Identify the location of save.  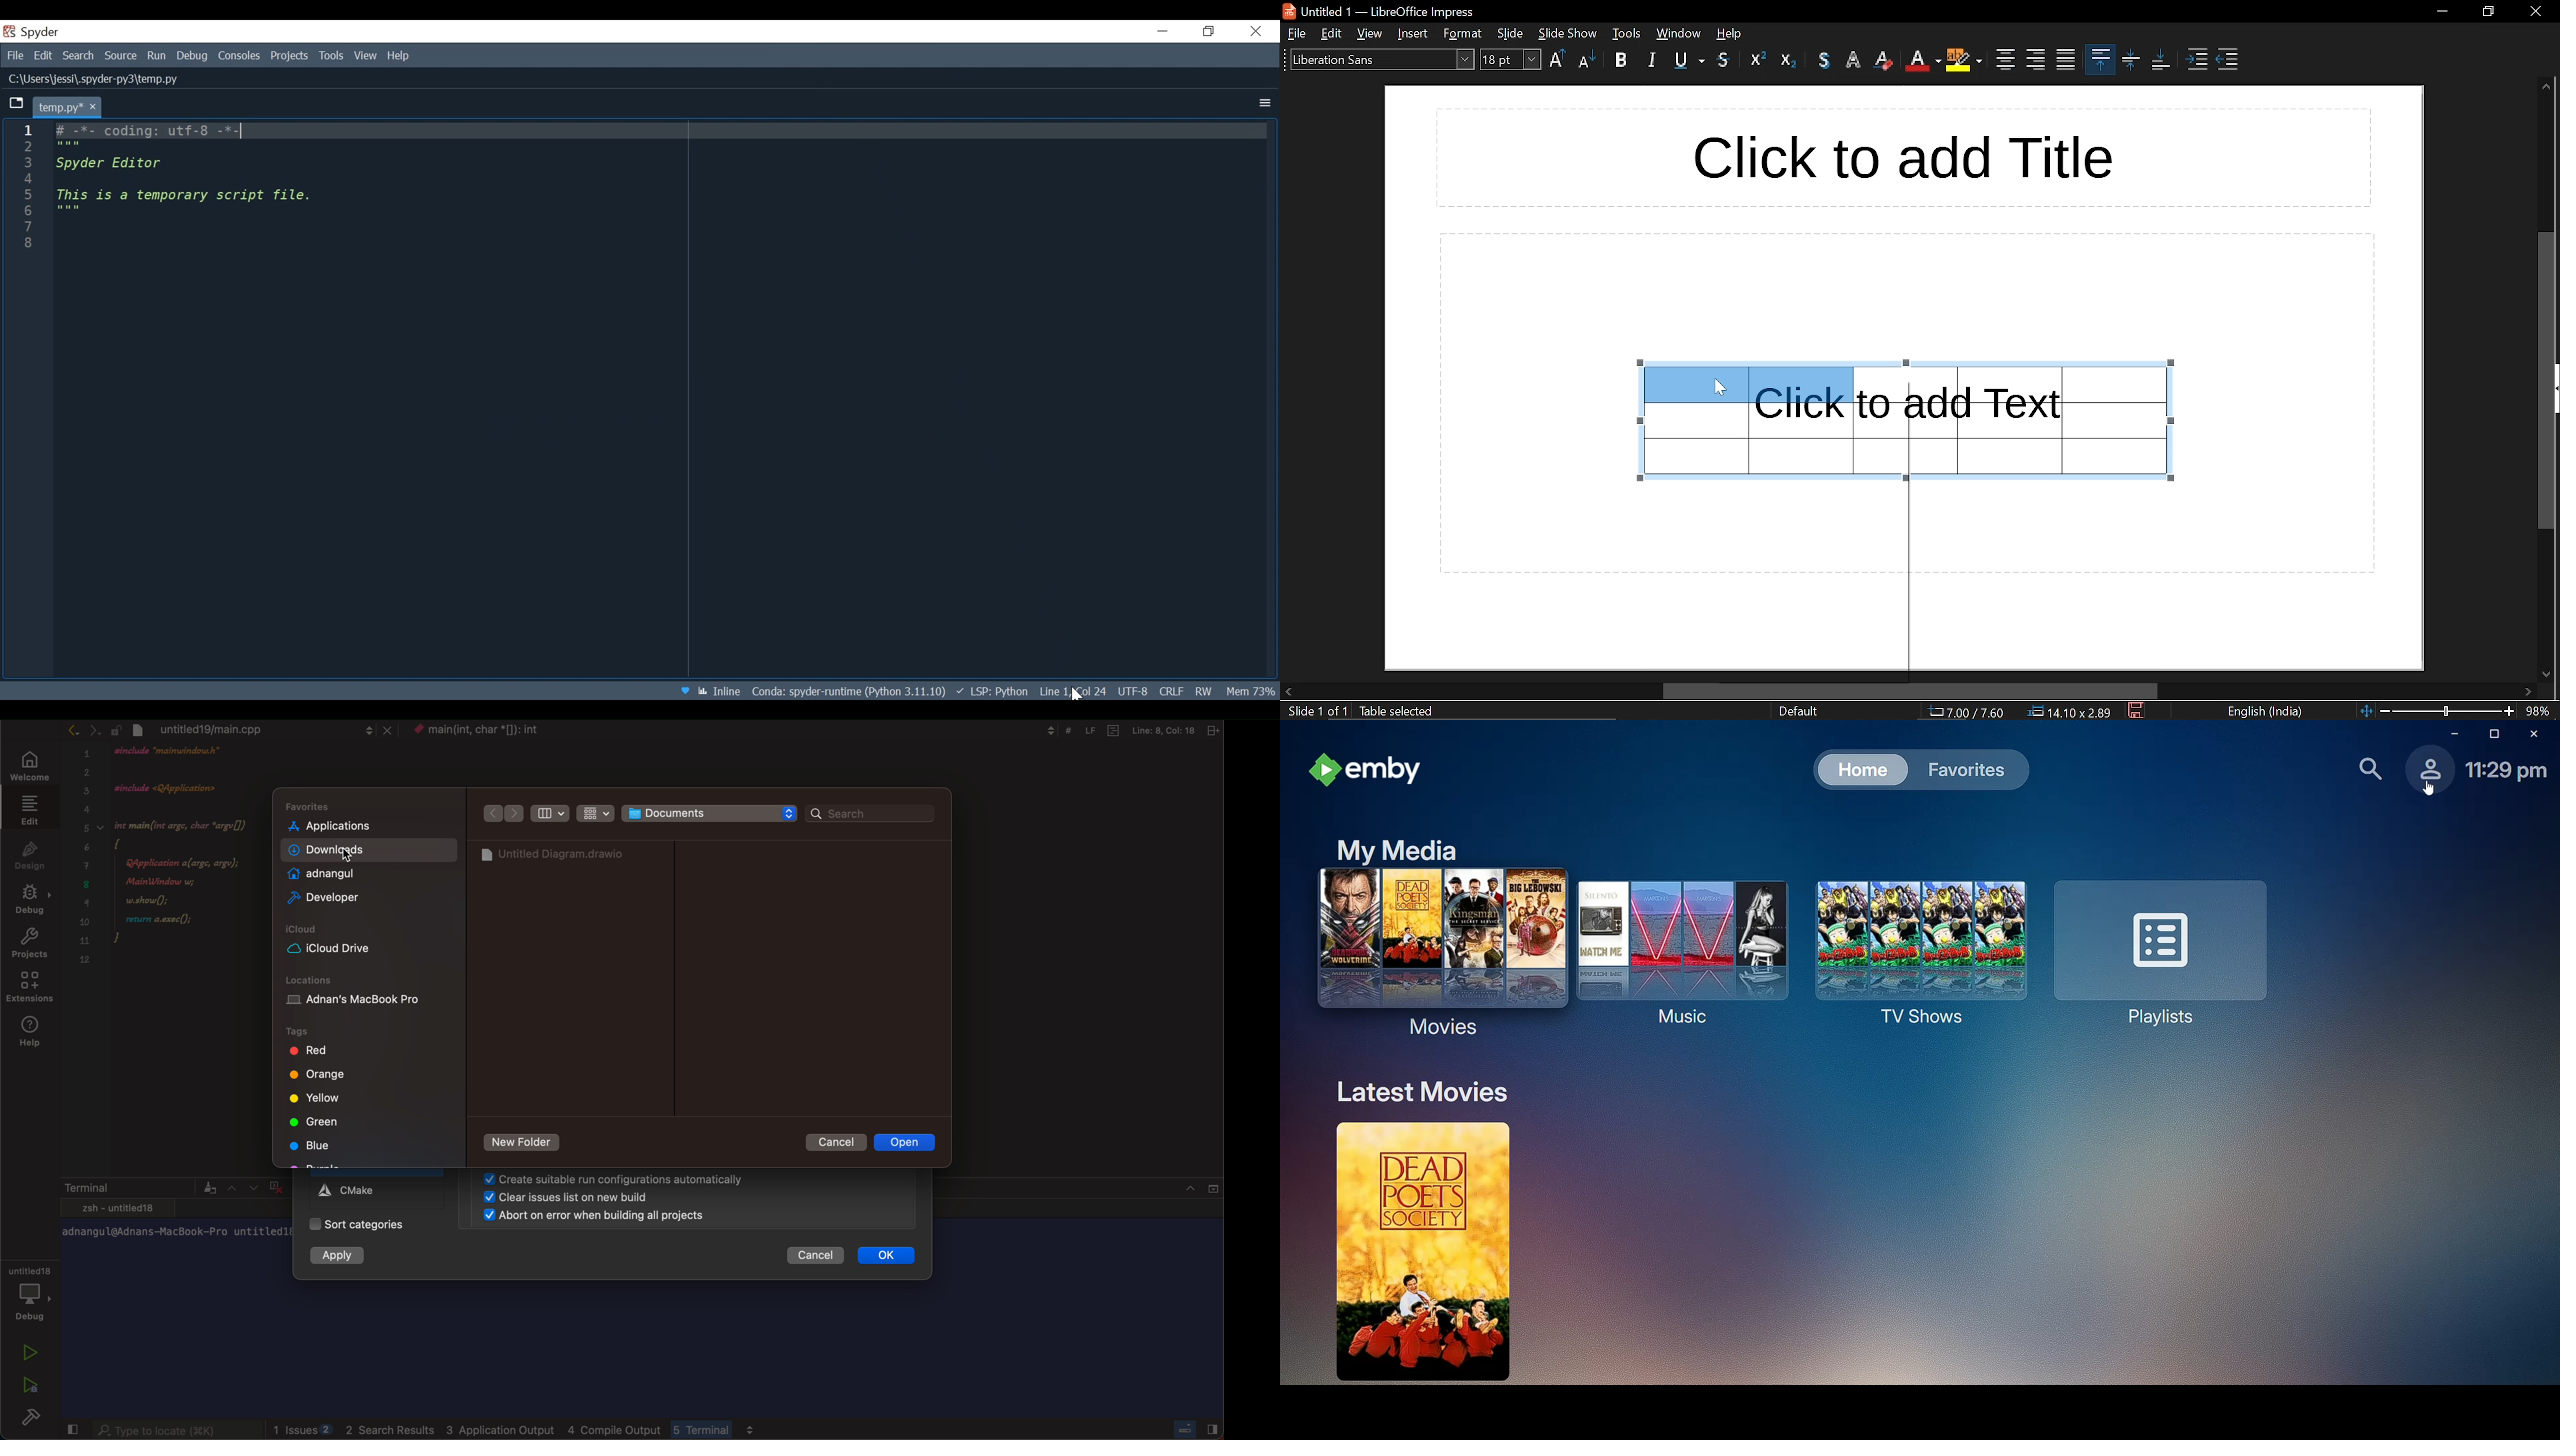
(2138, 711).